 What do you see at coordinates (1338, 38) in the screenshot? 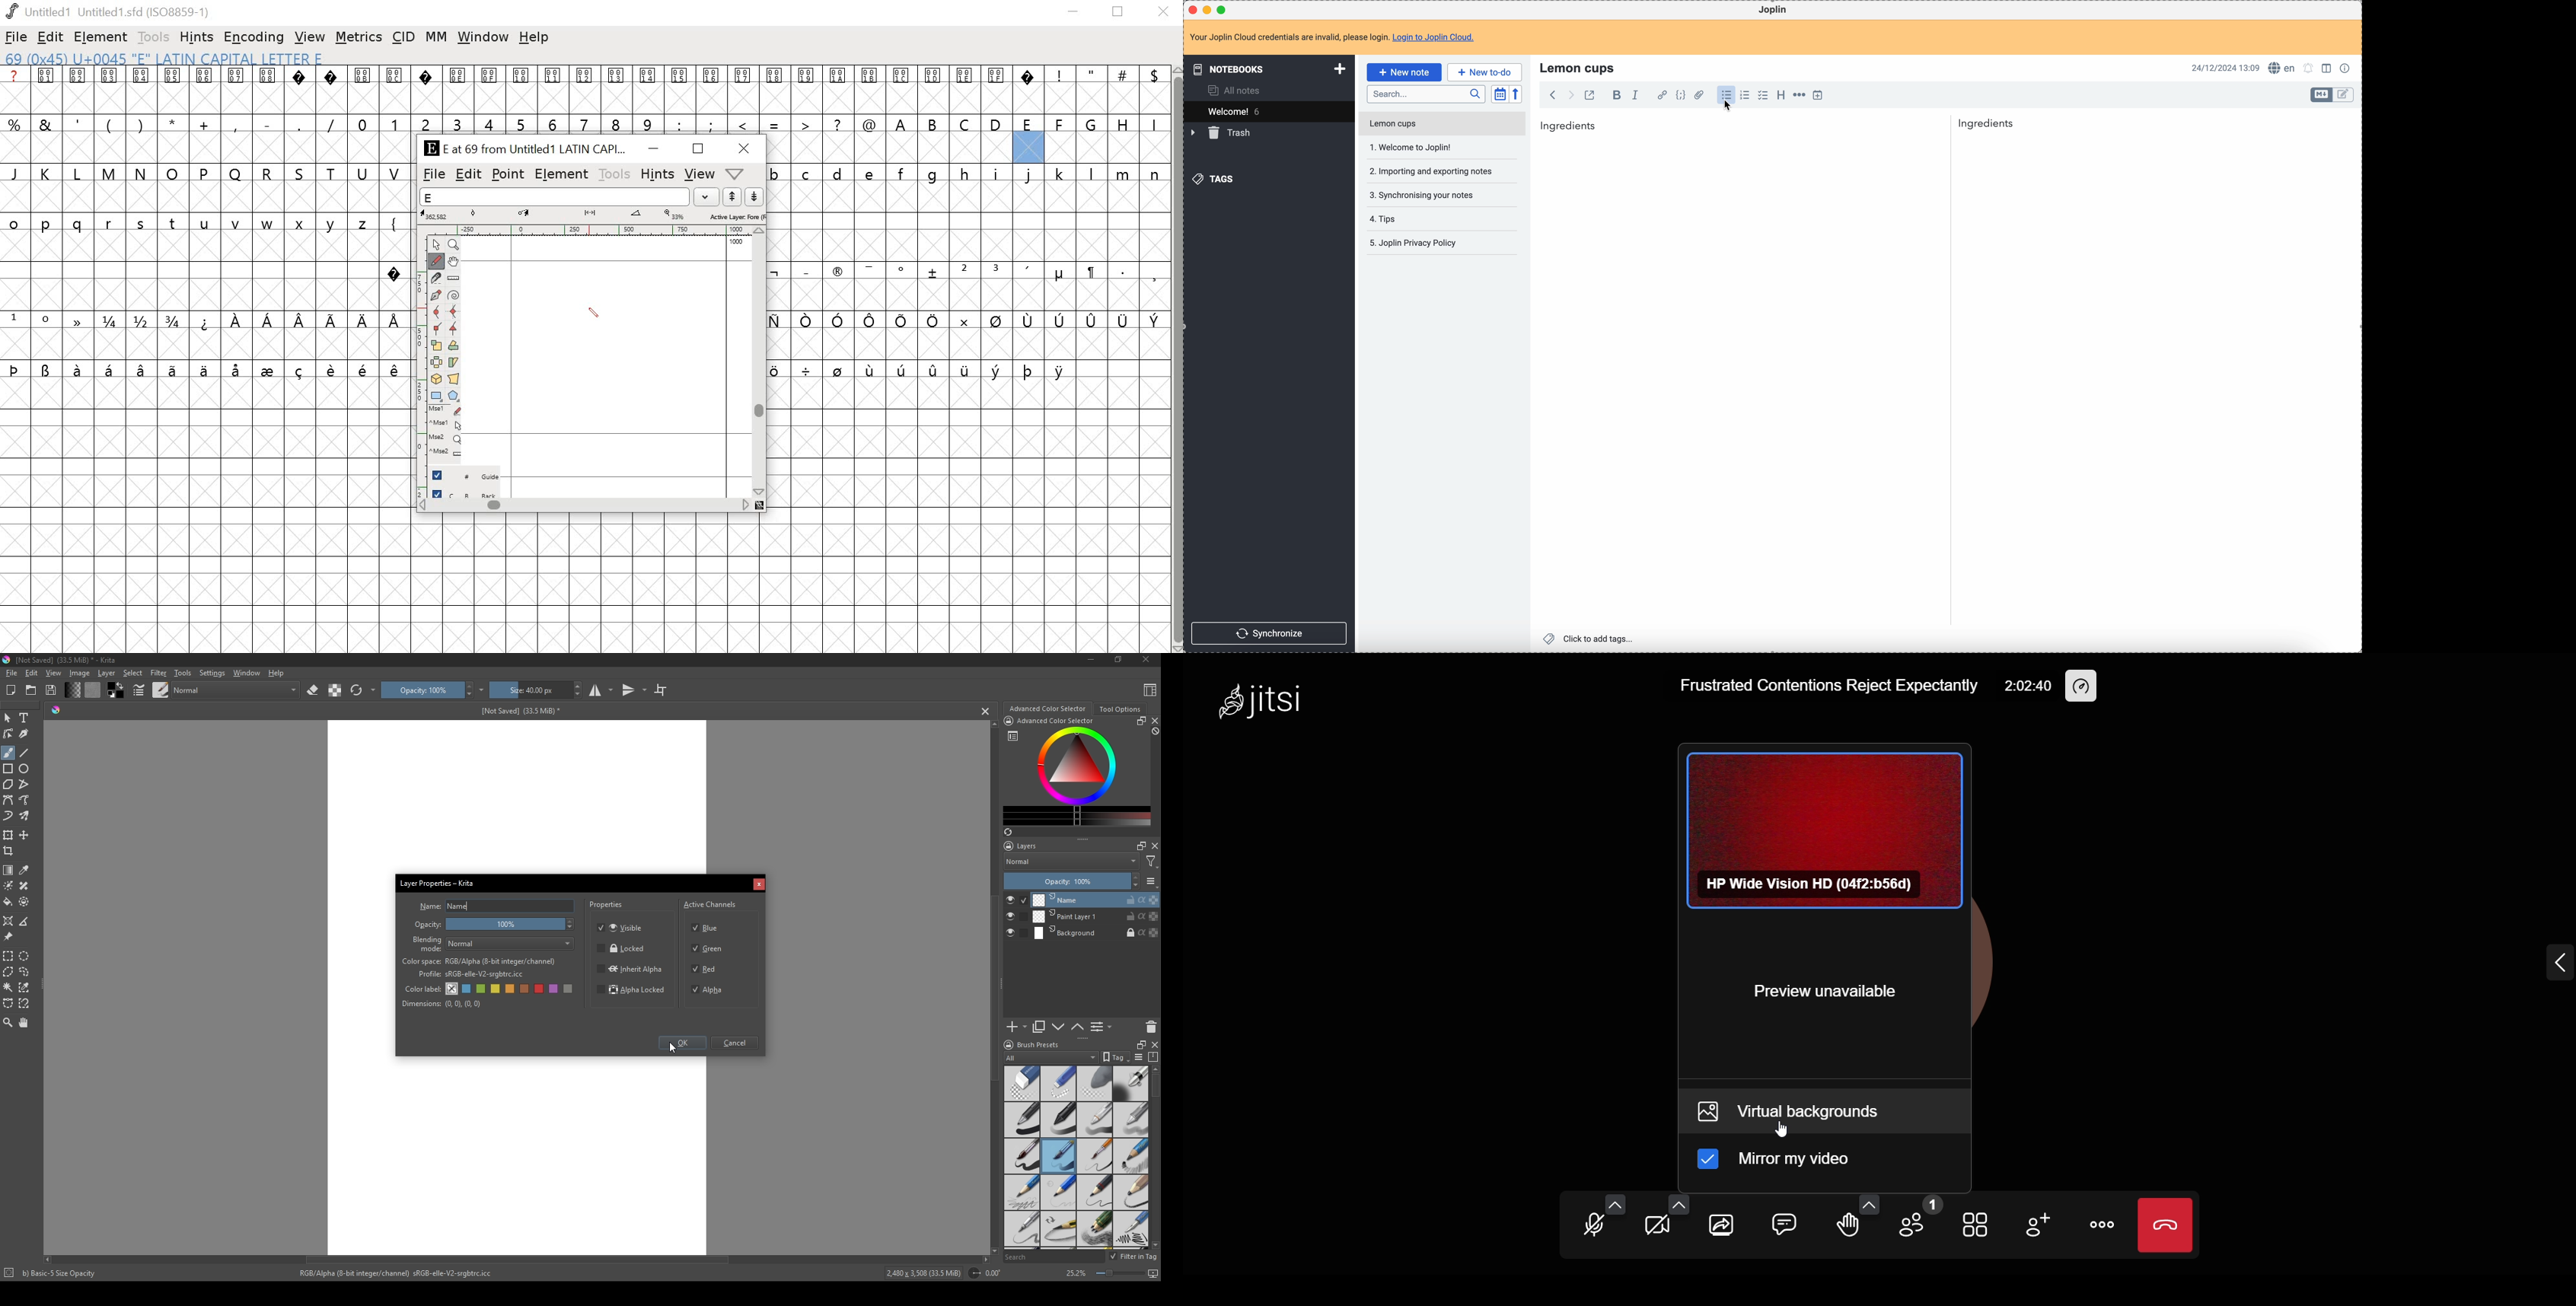
I see `note` at bounding box center [1338, 38].